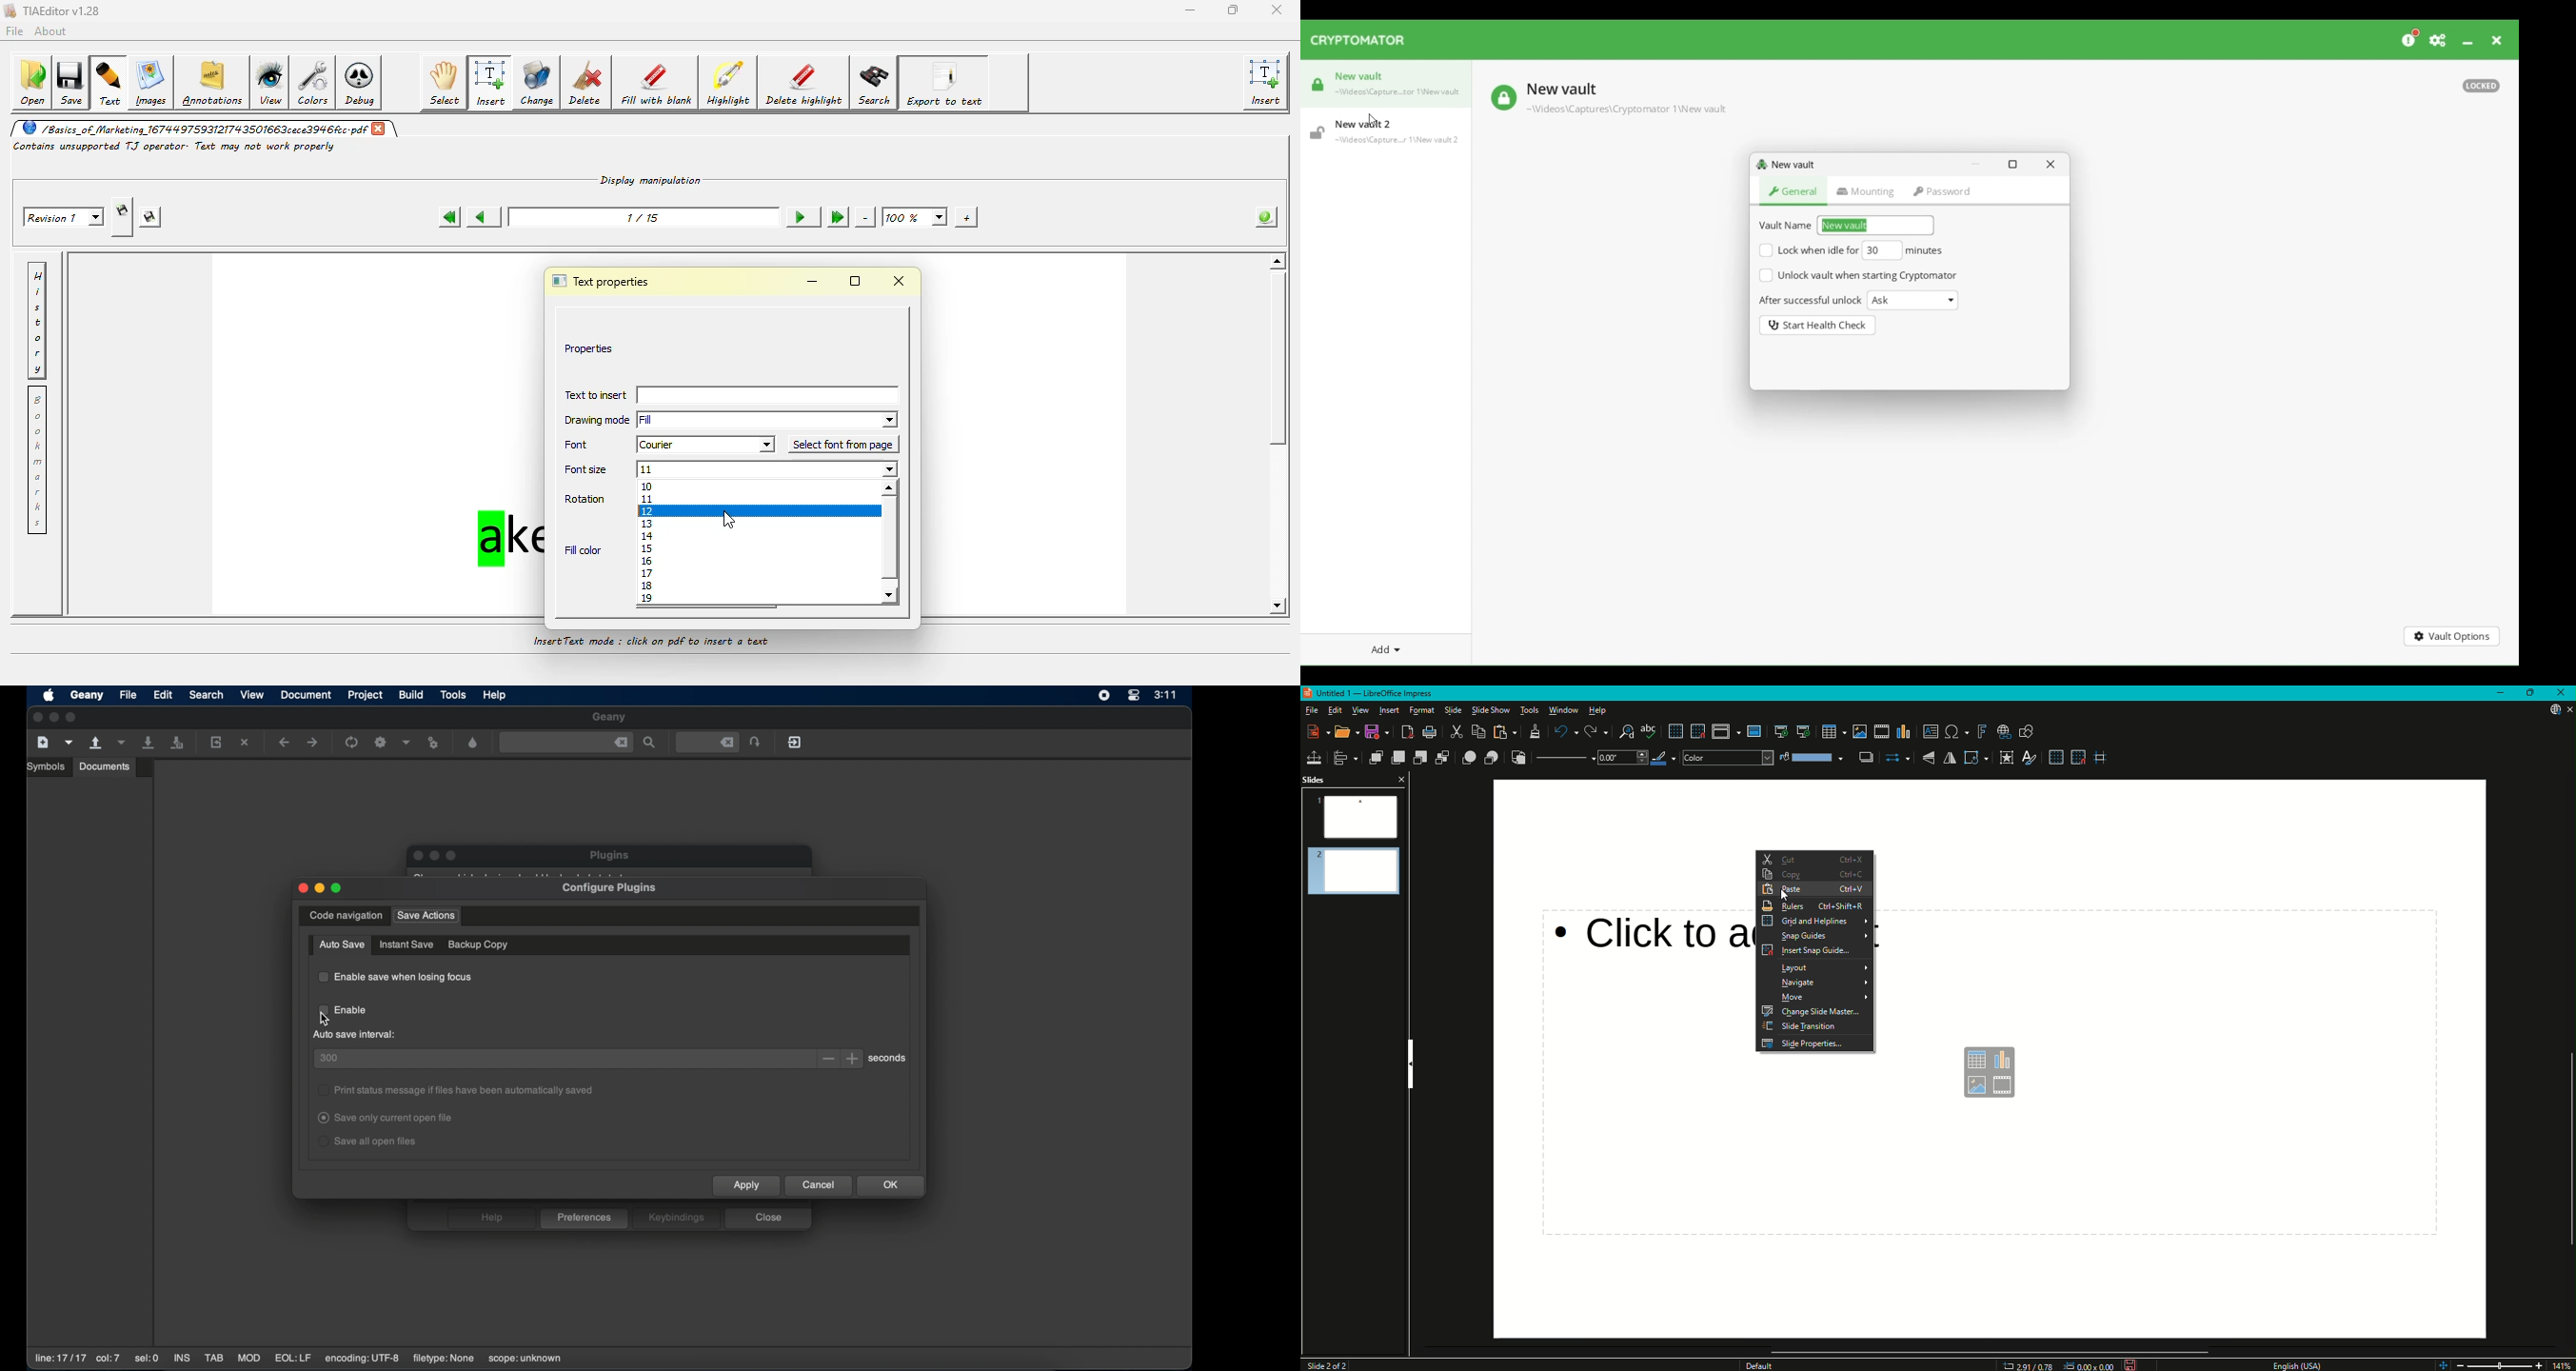 Image resolution: width=2576 pixels, height=1372 pixels. I want to click on Send to Back, so click(1444, 757).